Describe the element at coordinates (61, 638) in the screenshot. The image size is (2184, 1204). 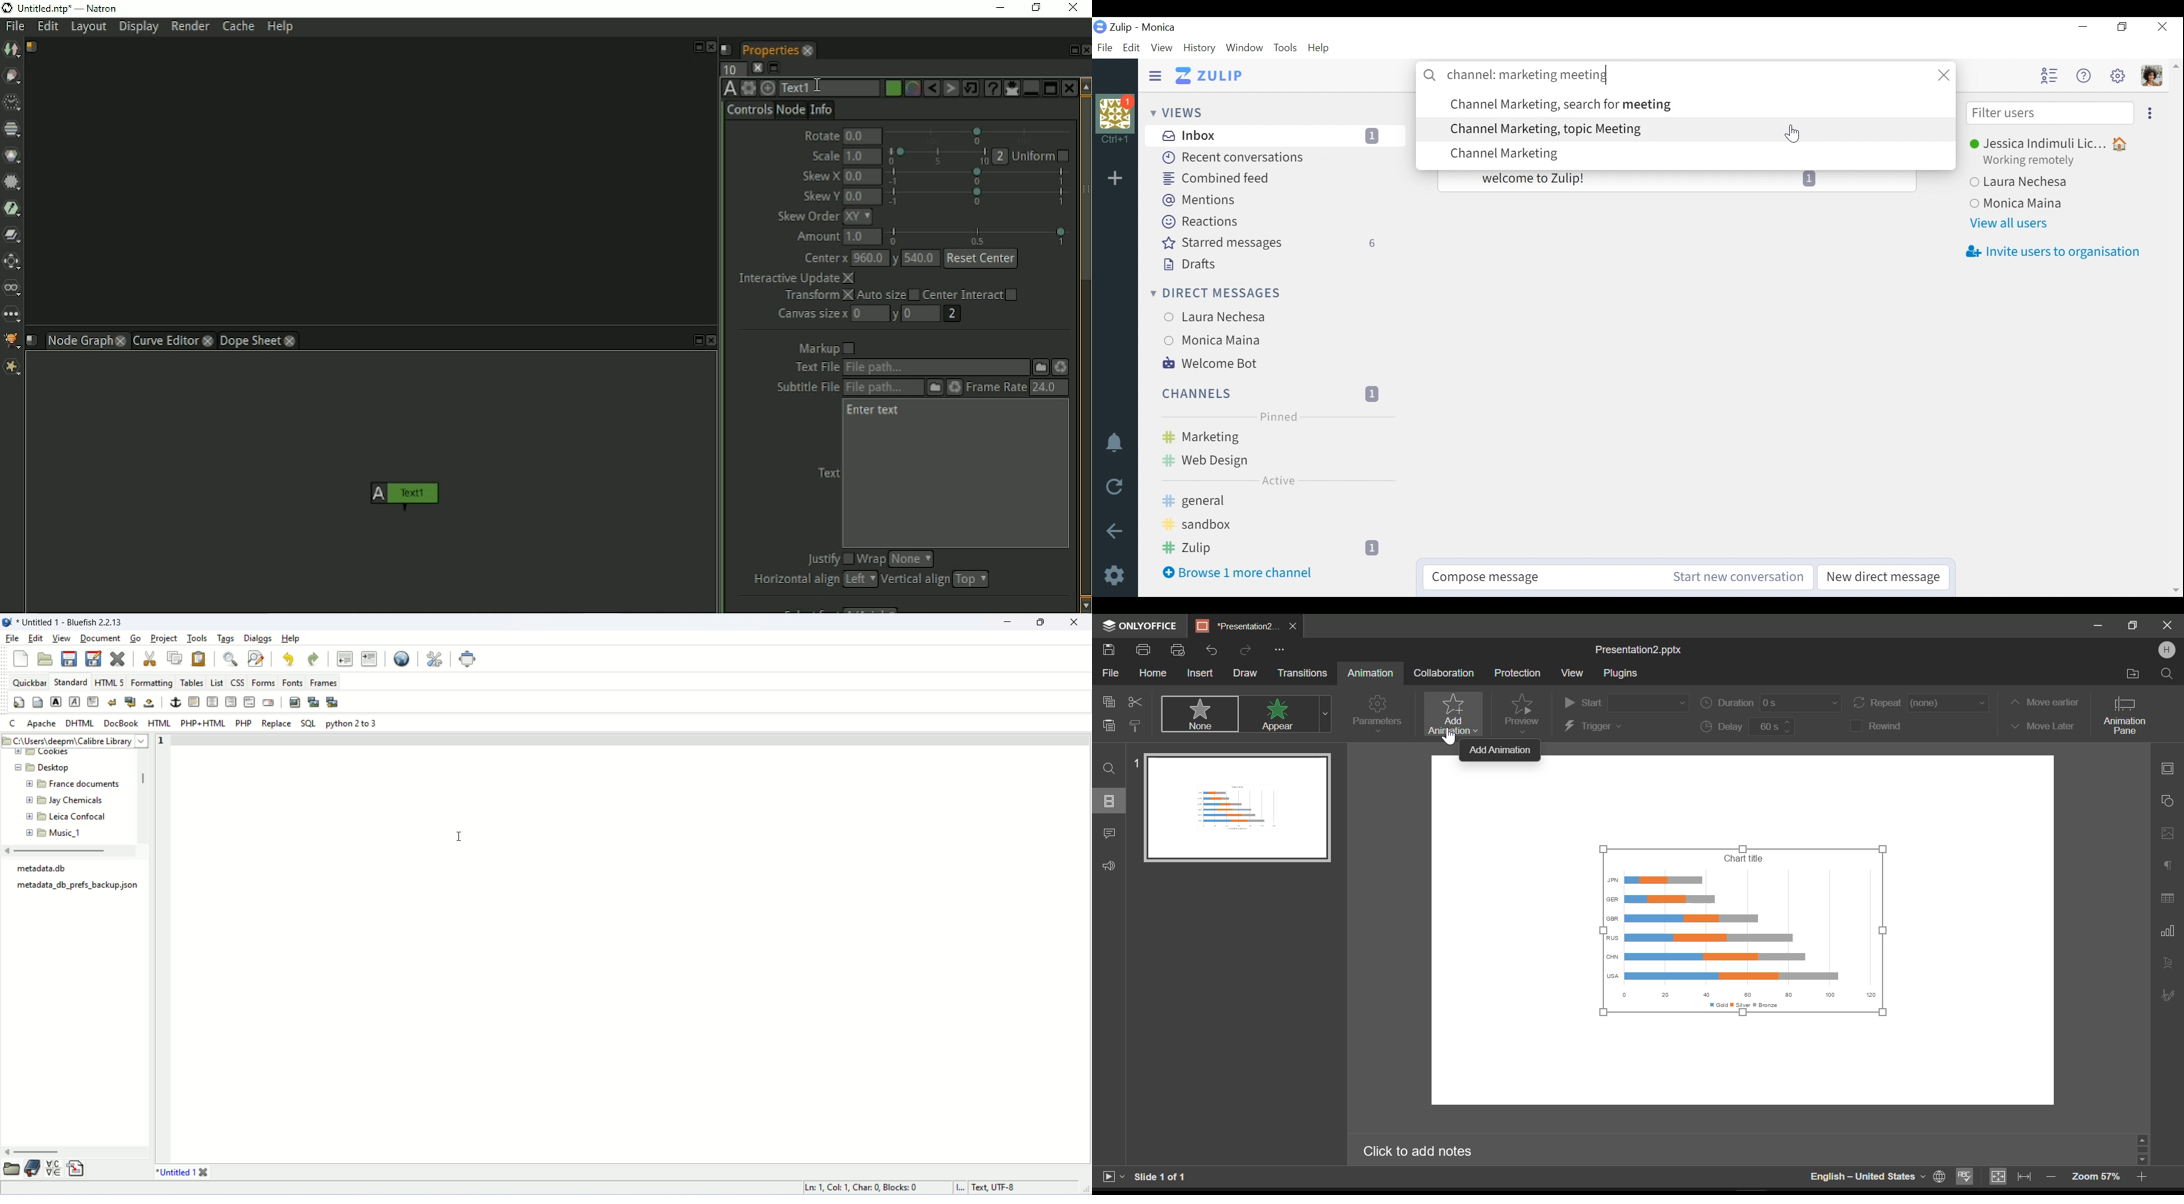
I see `view` at that location.